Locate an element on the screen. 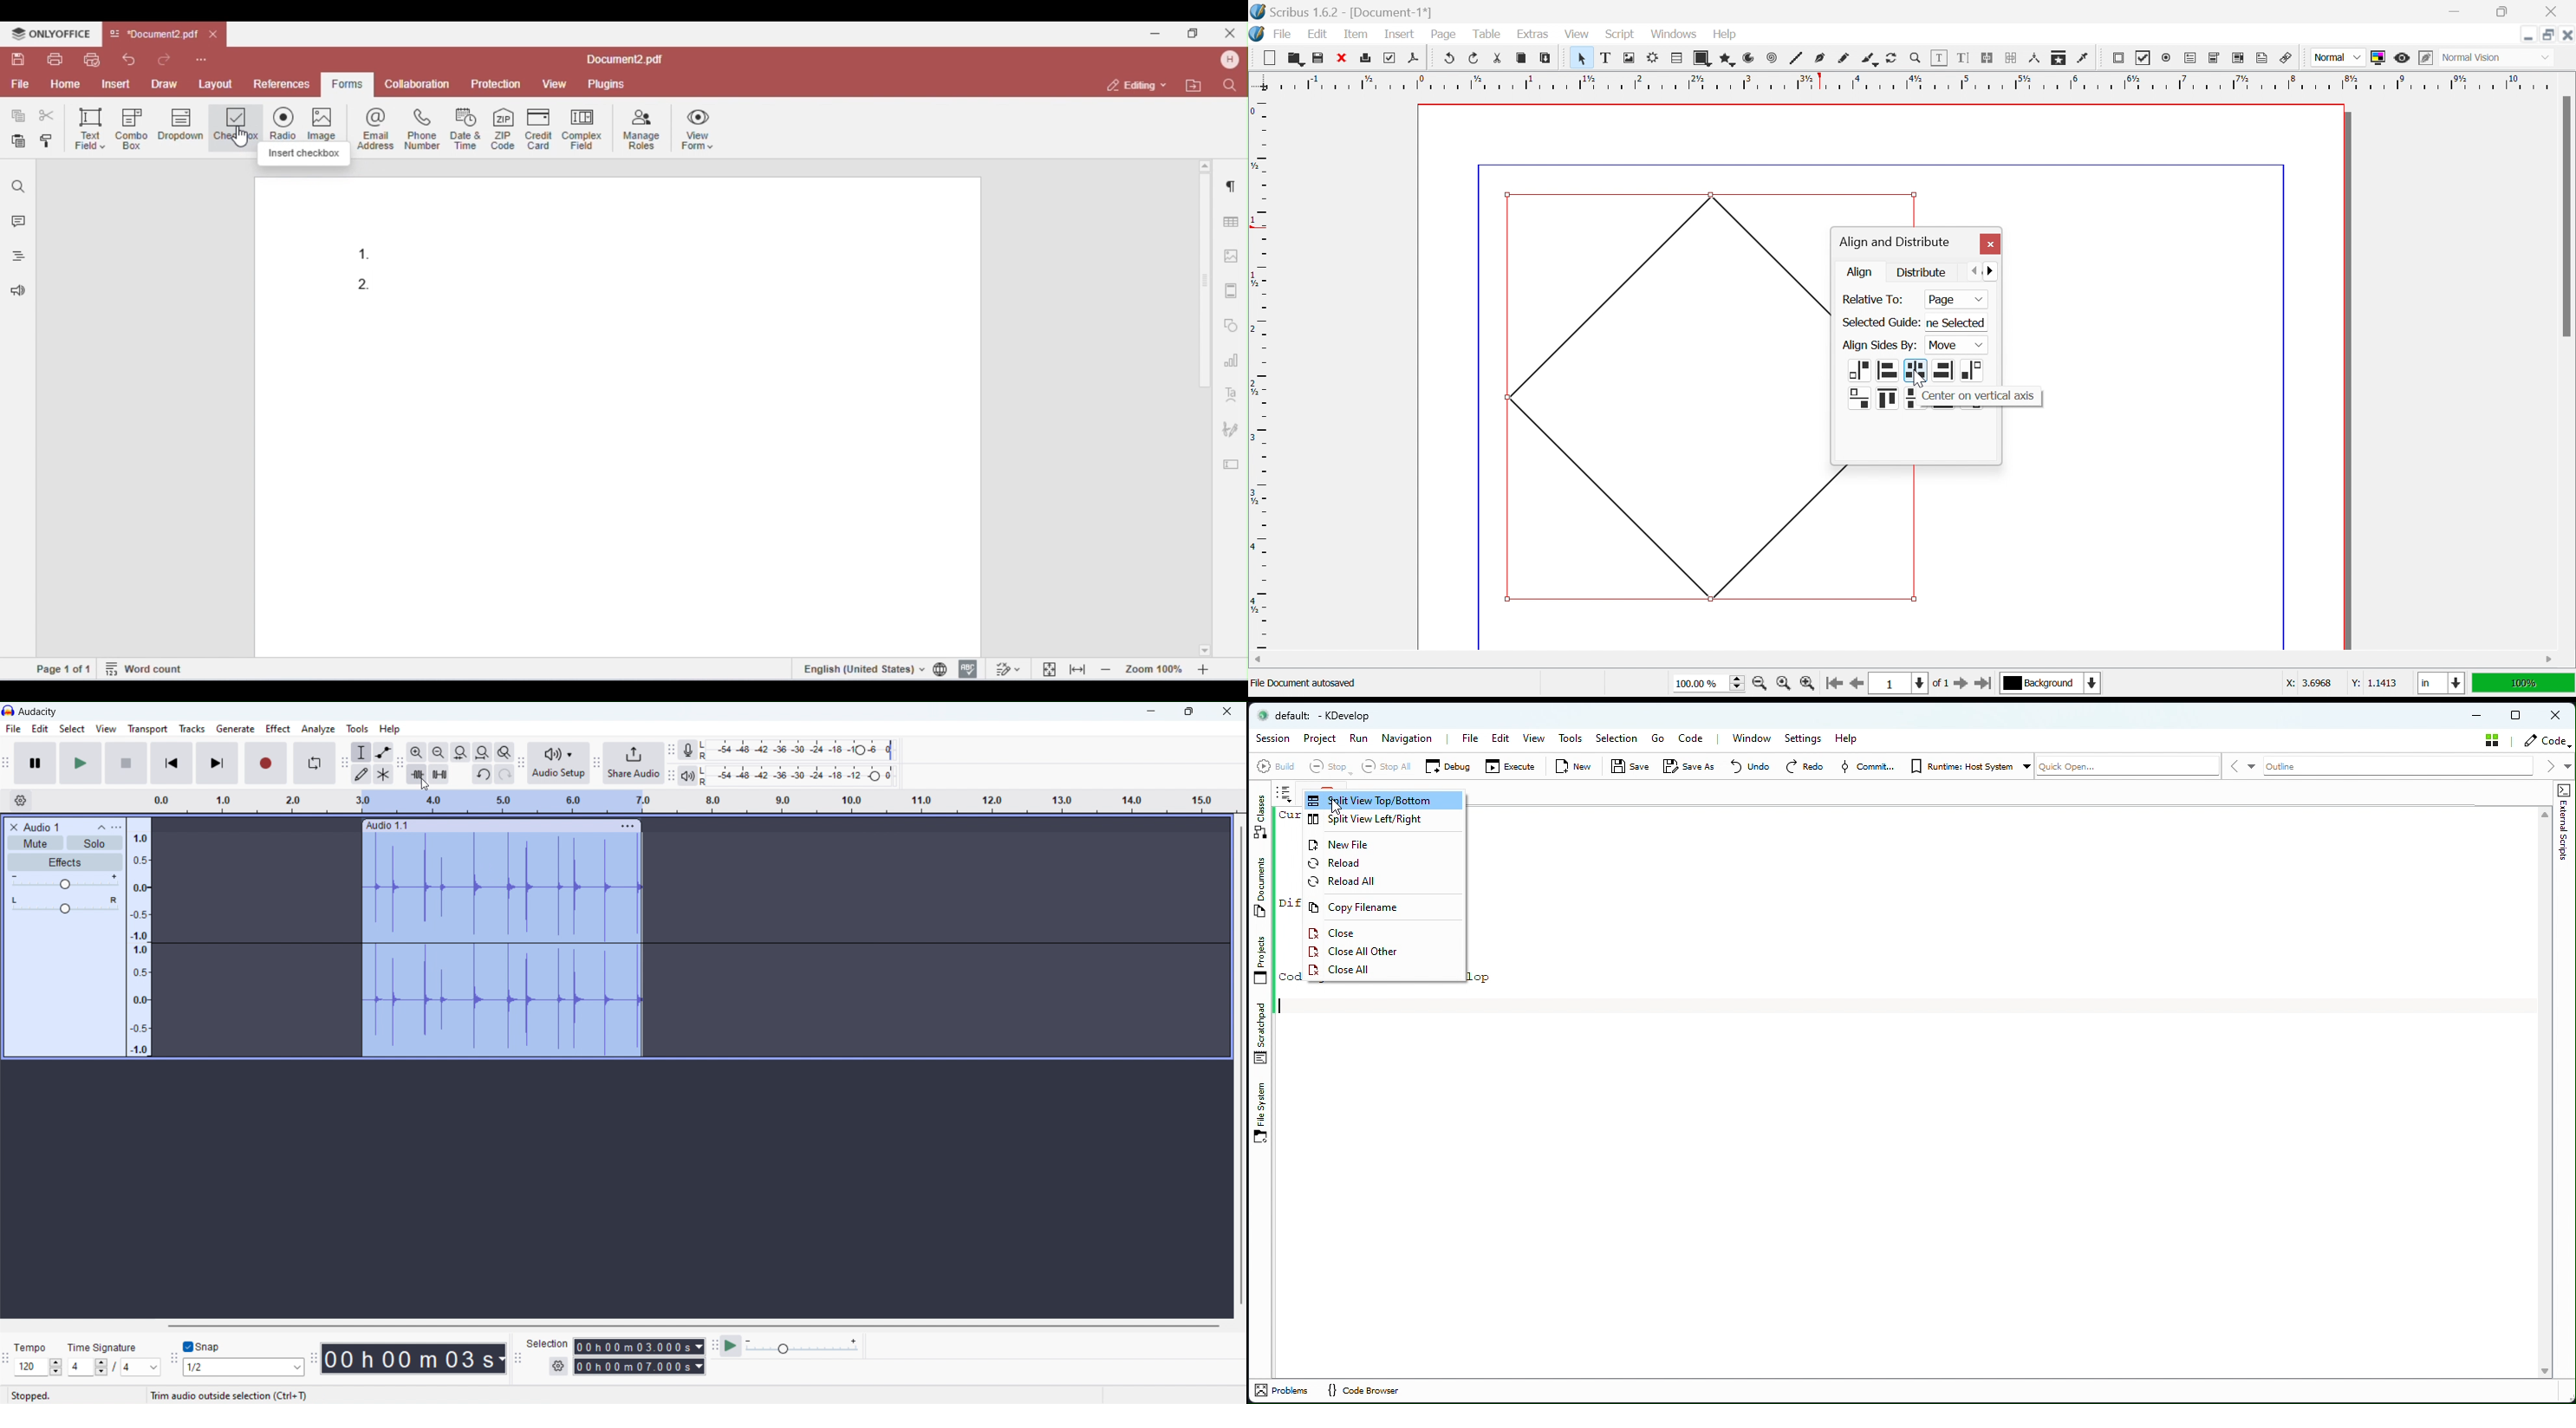  Page is located at coordinates (1944, 346).